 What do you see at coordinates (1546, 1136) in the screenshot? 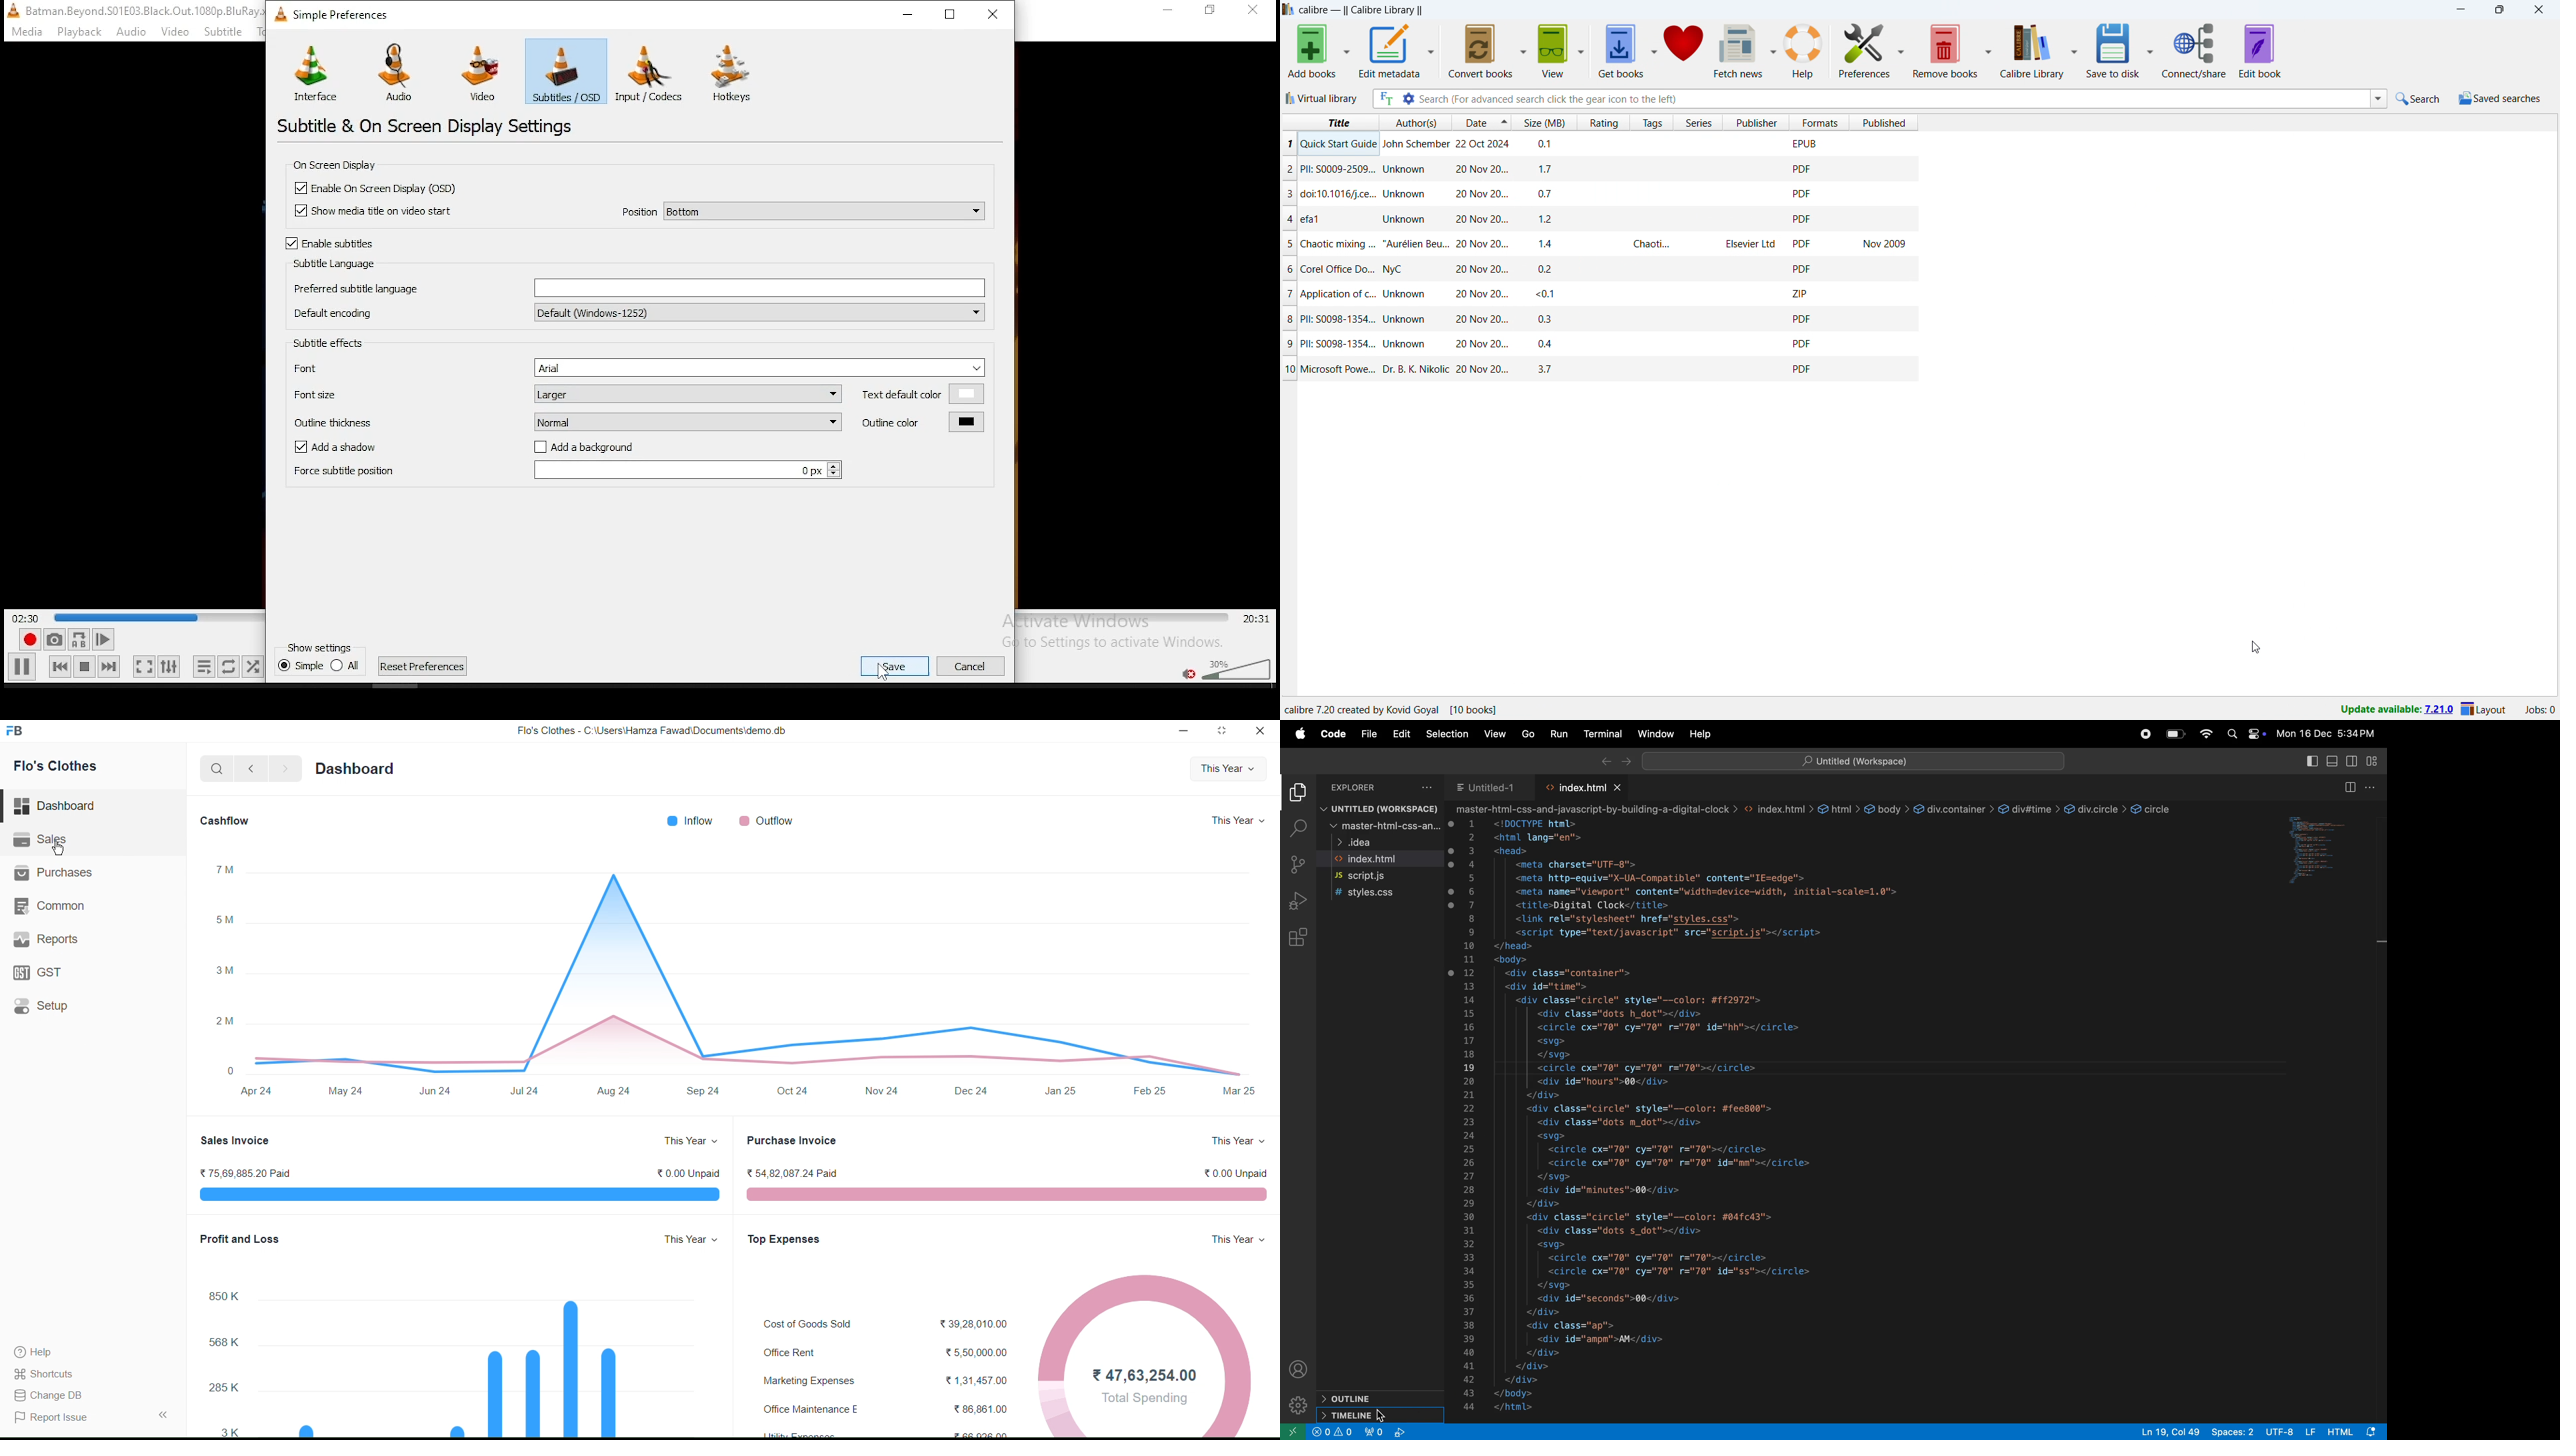
I see `<svg>` at bounding box center [1546, 1136].